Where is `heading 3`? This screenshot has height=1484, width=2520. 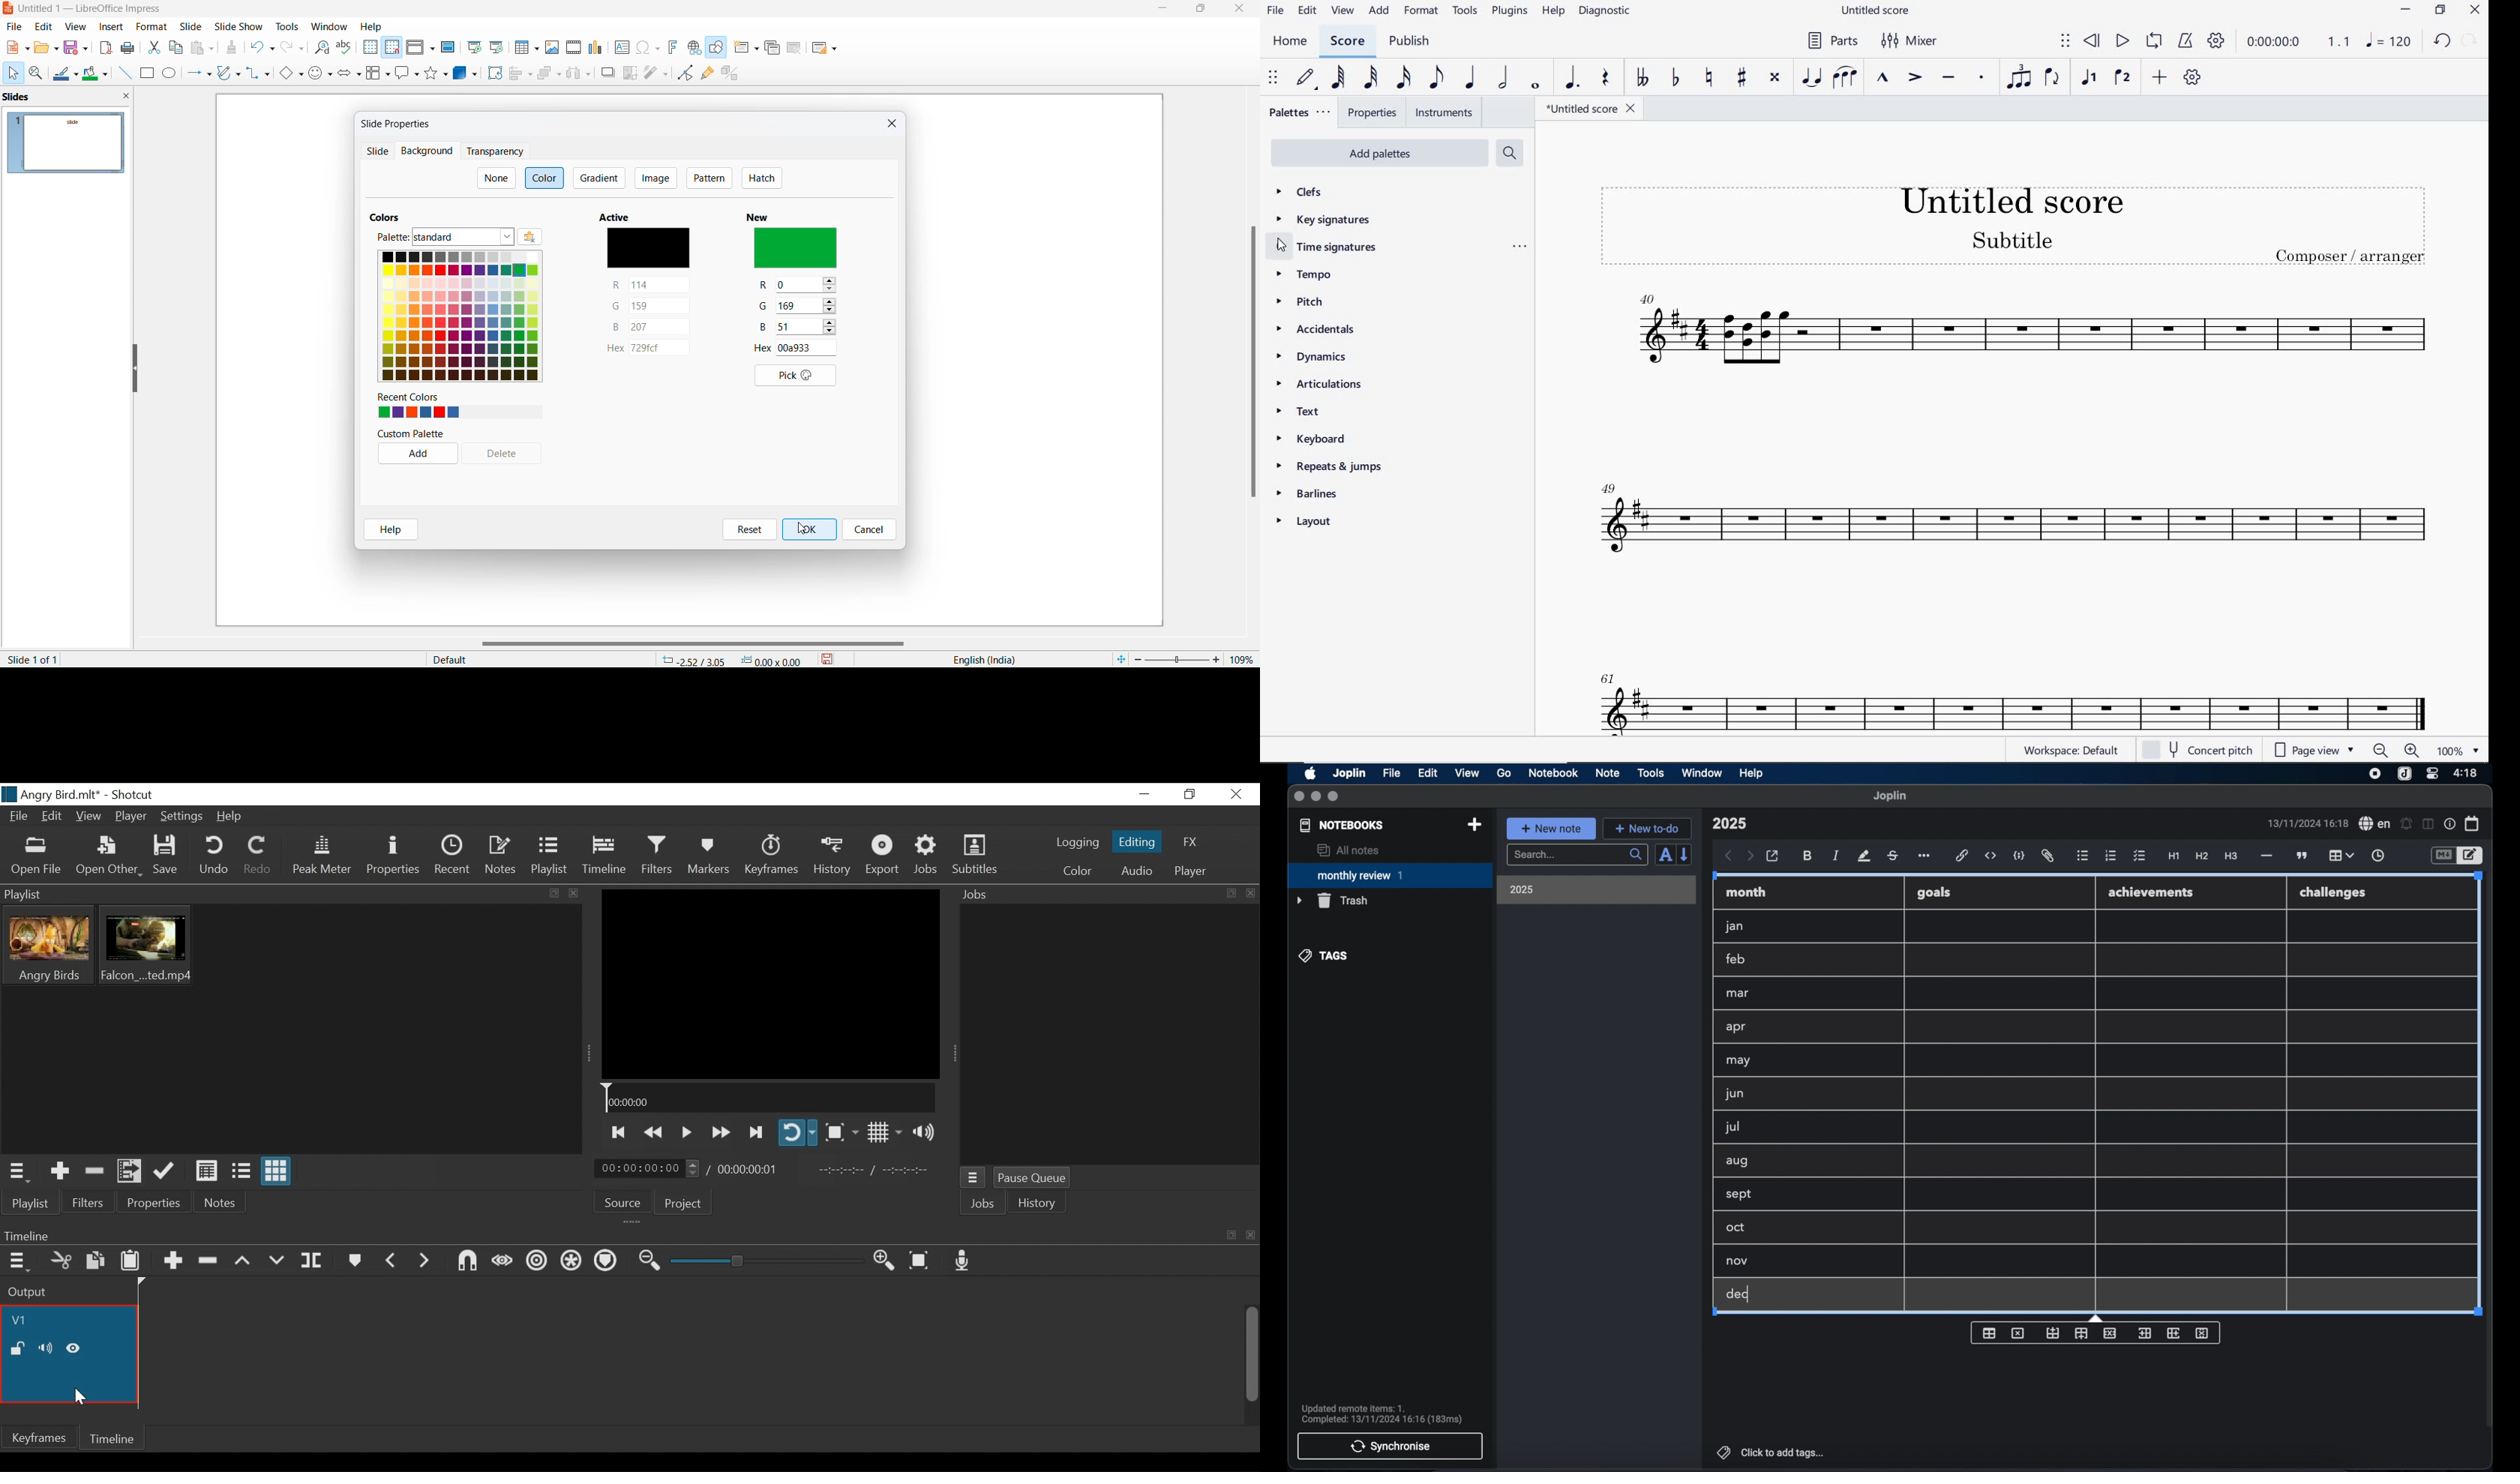 heading 3 is located at coordinates (2231, 857).